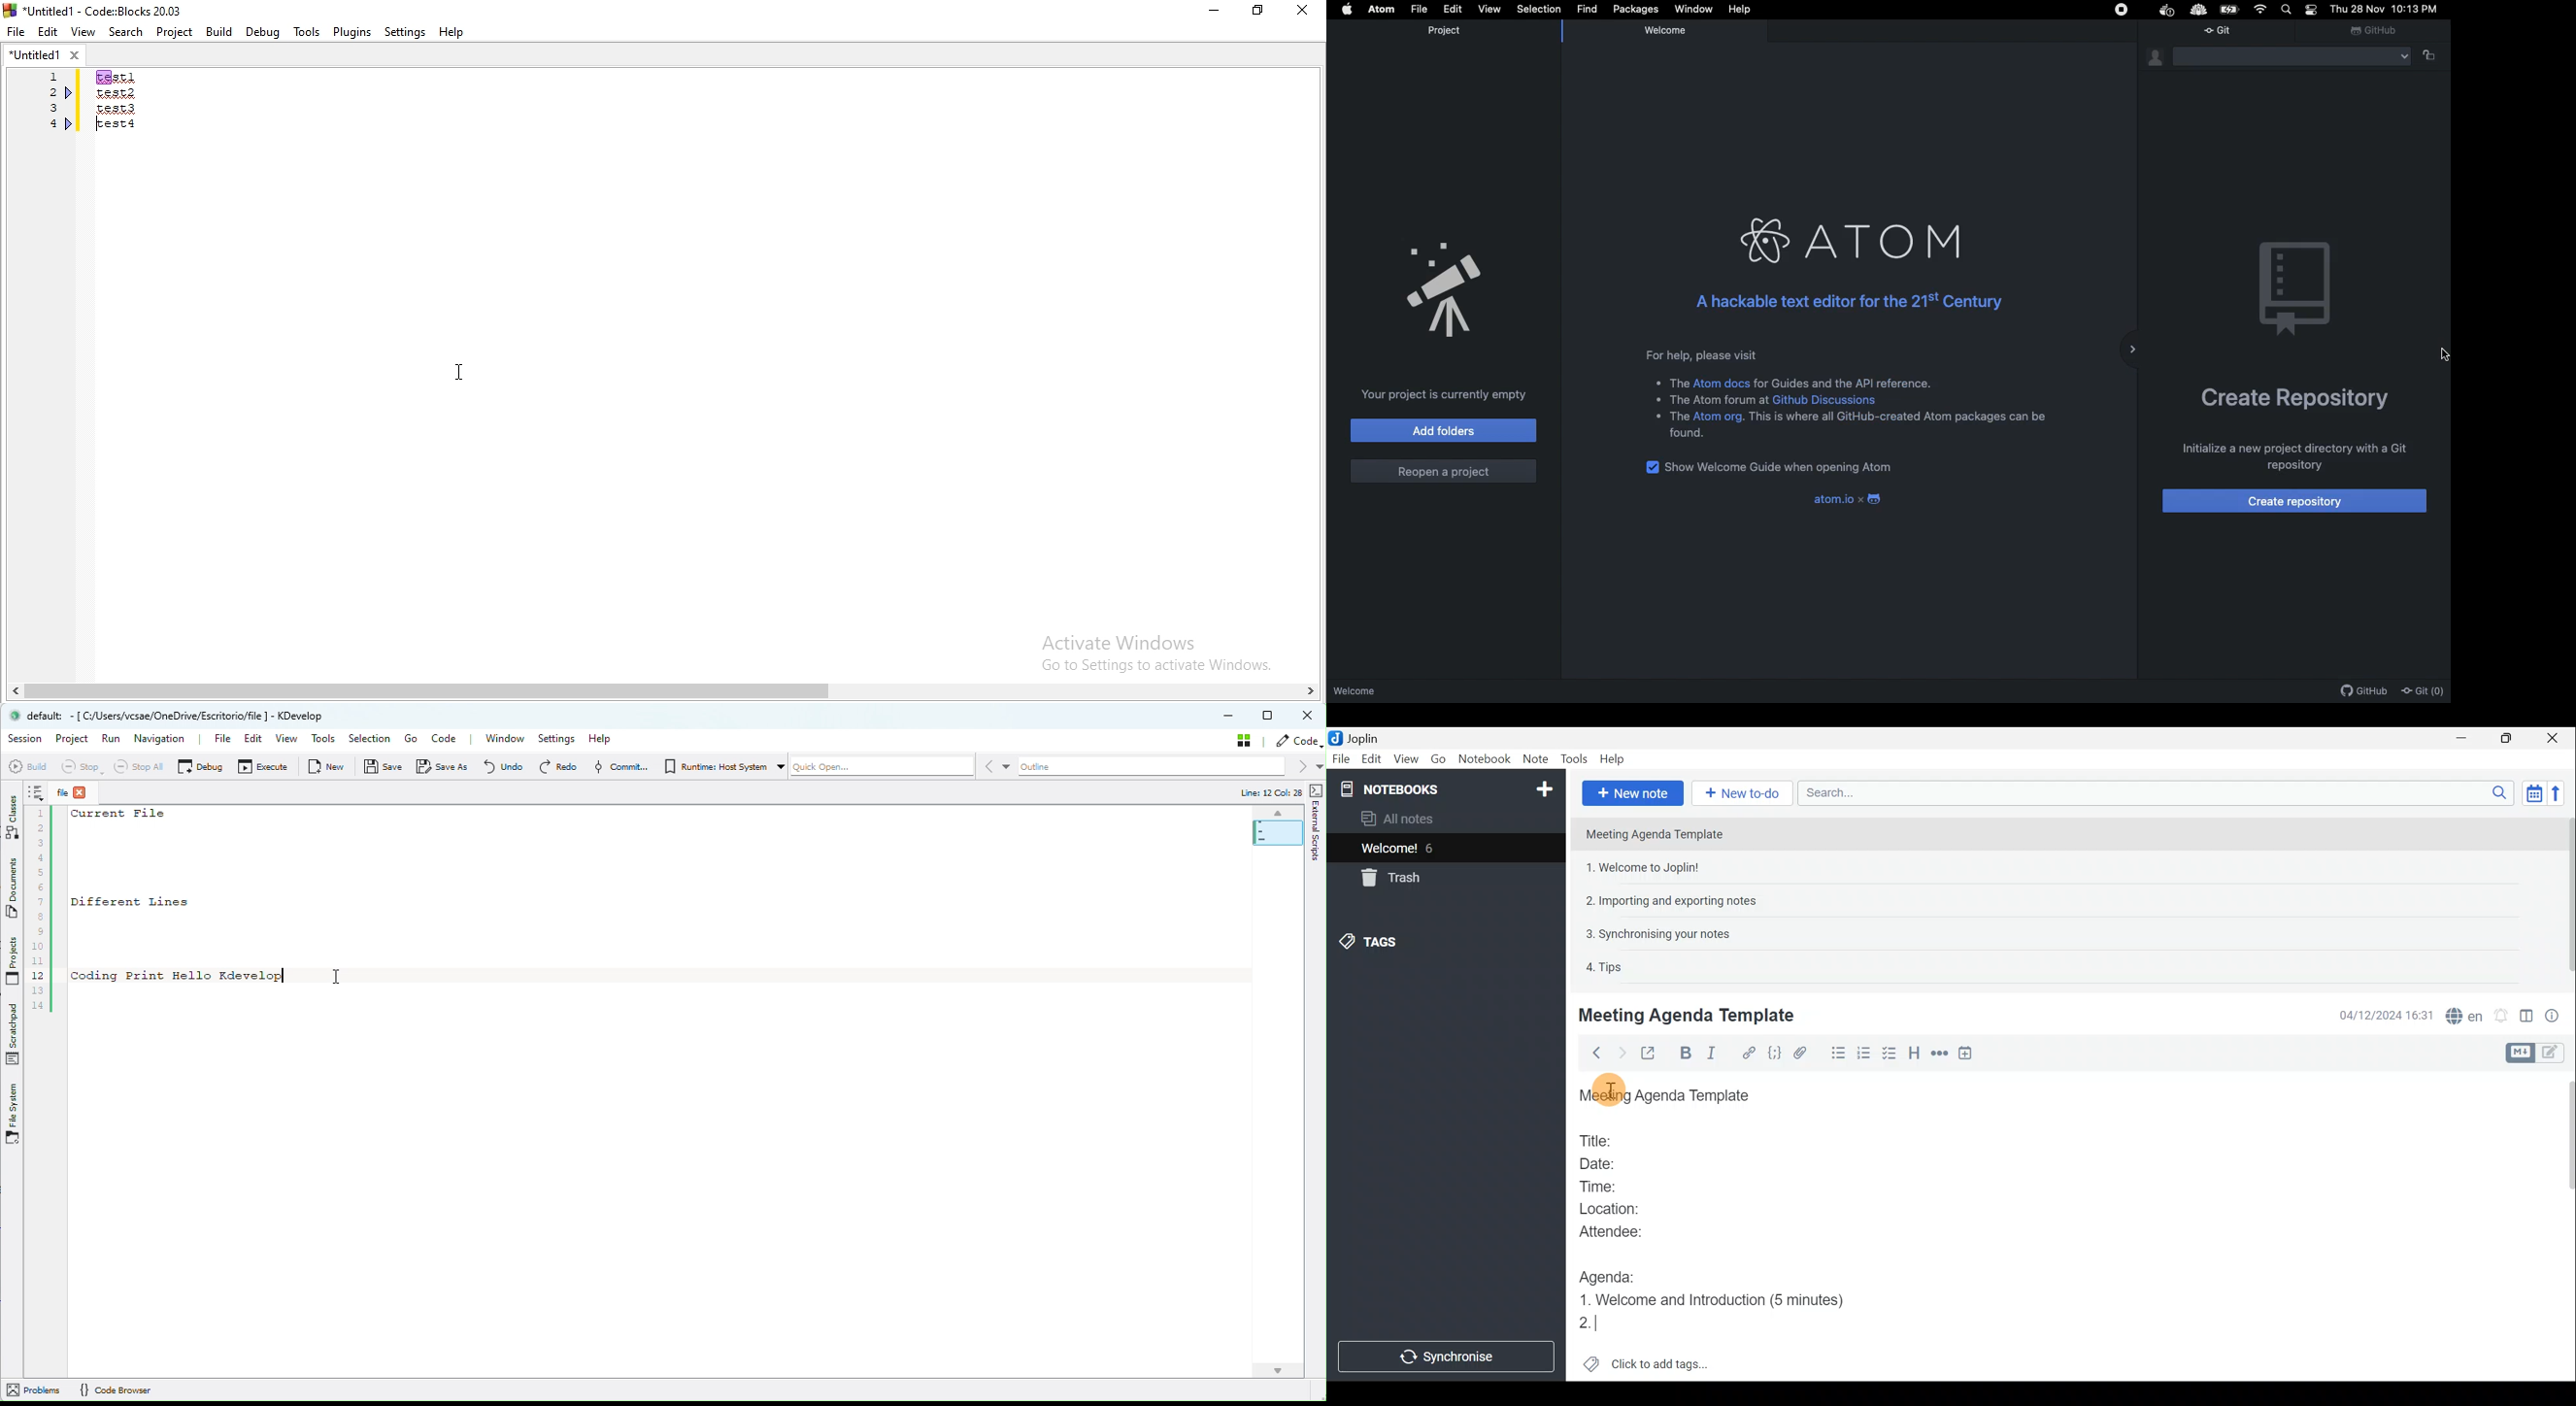  I want to click on Line: 12 Col: 25, so click(1269, 793).